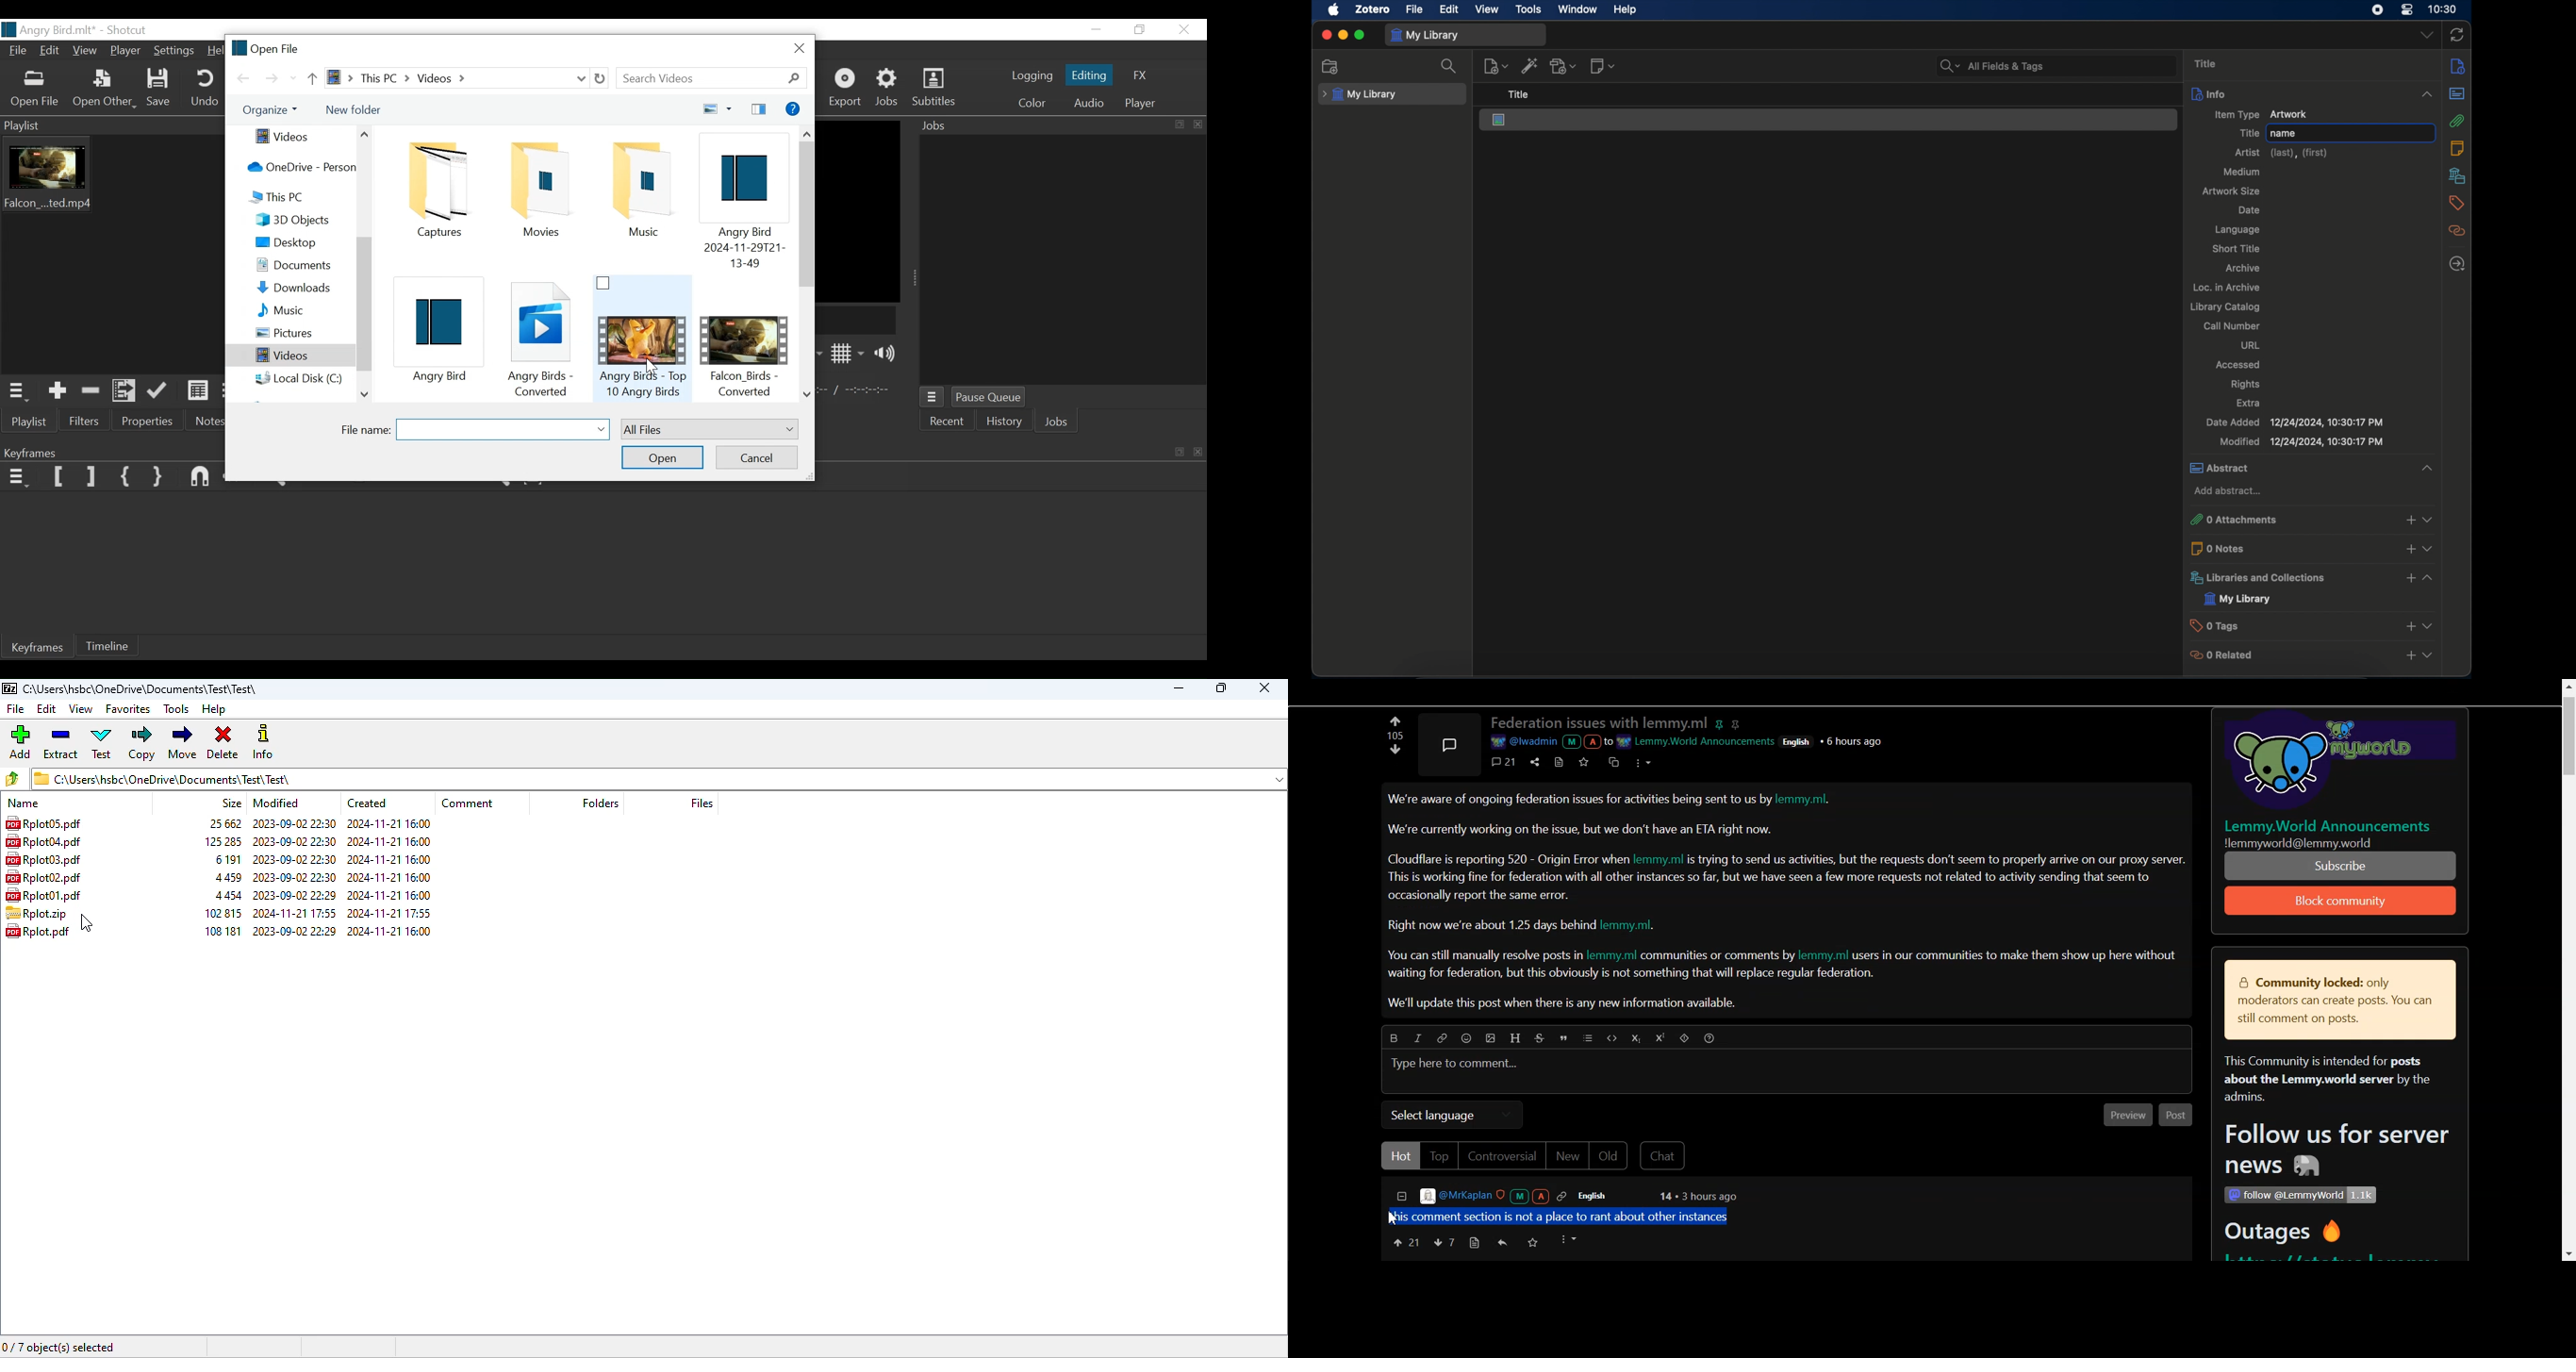 The image size is (2576, 1372). I want to click on new notes, so click(1602, 65).